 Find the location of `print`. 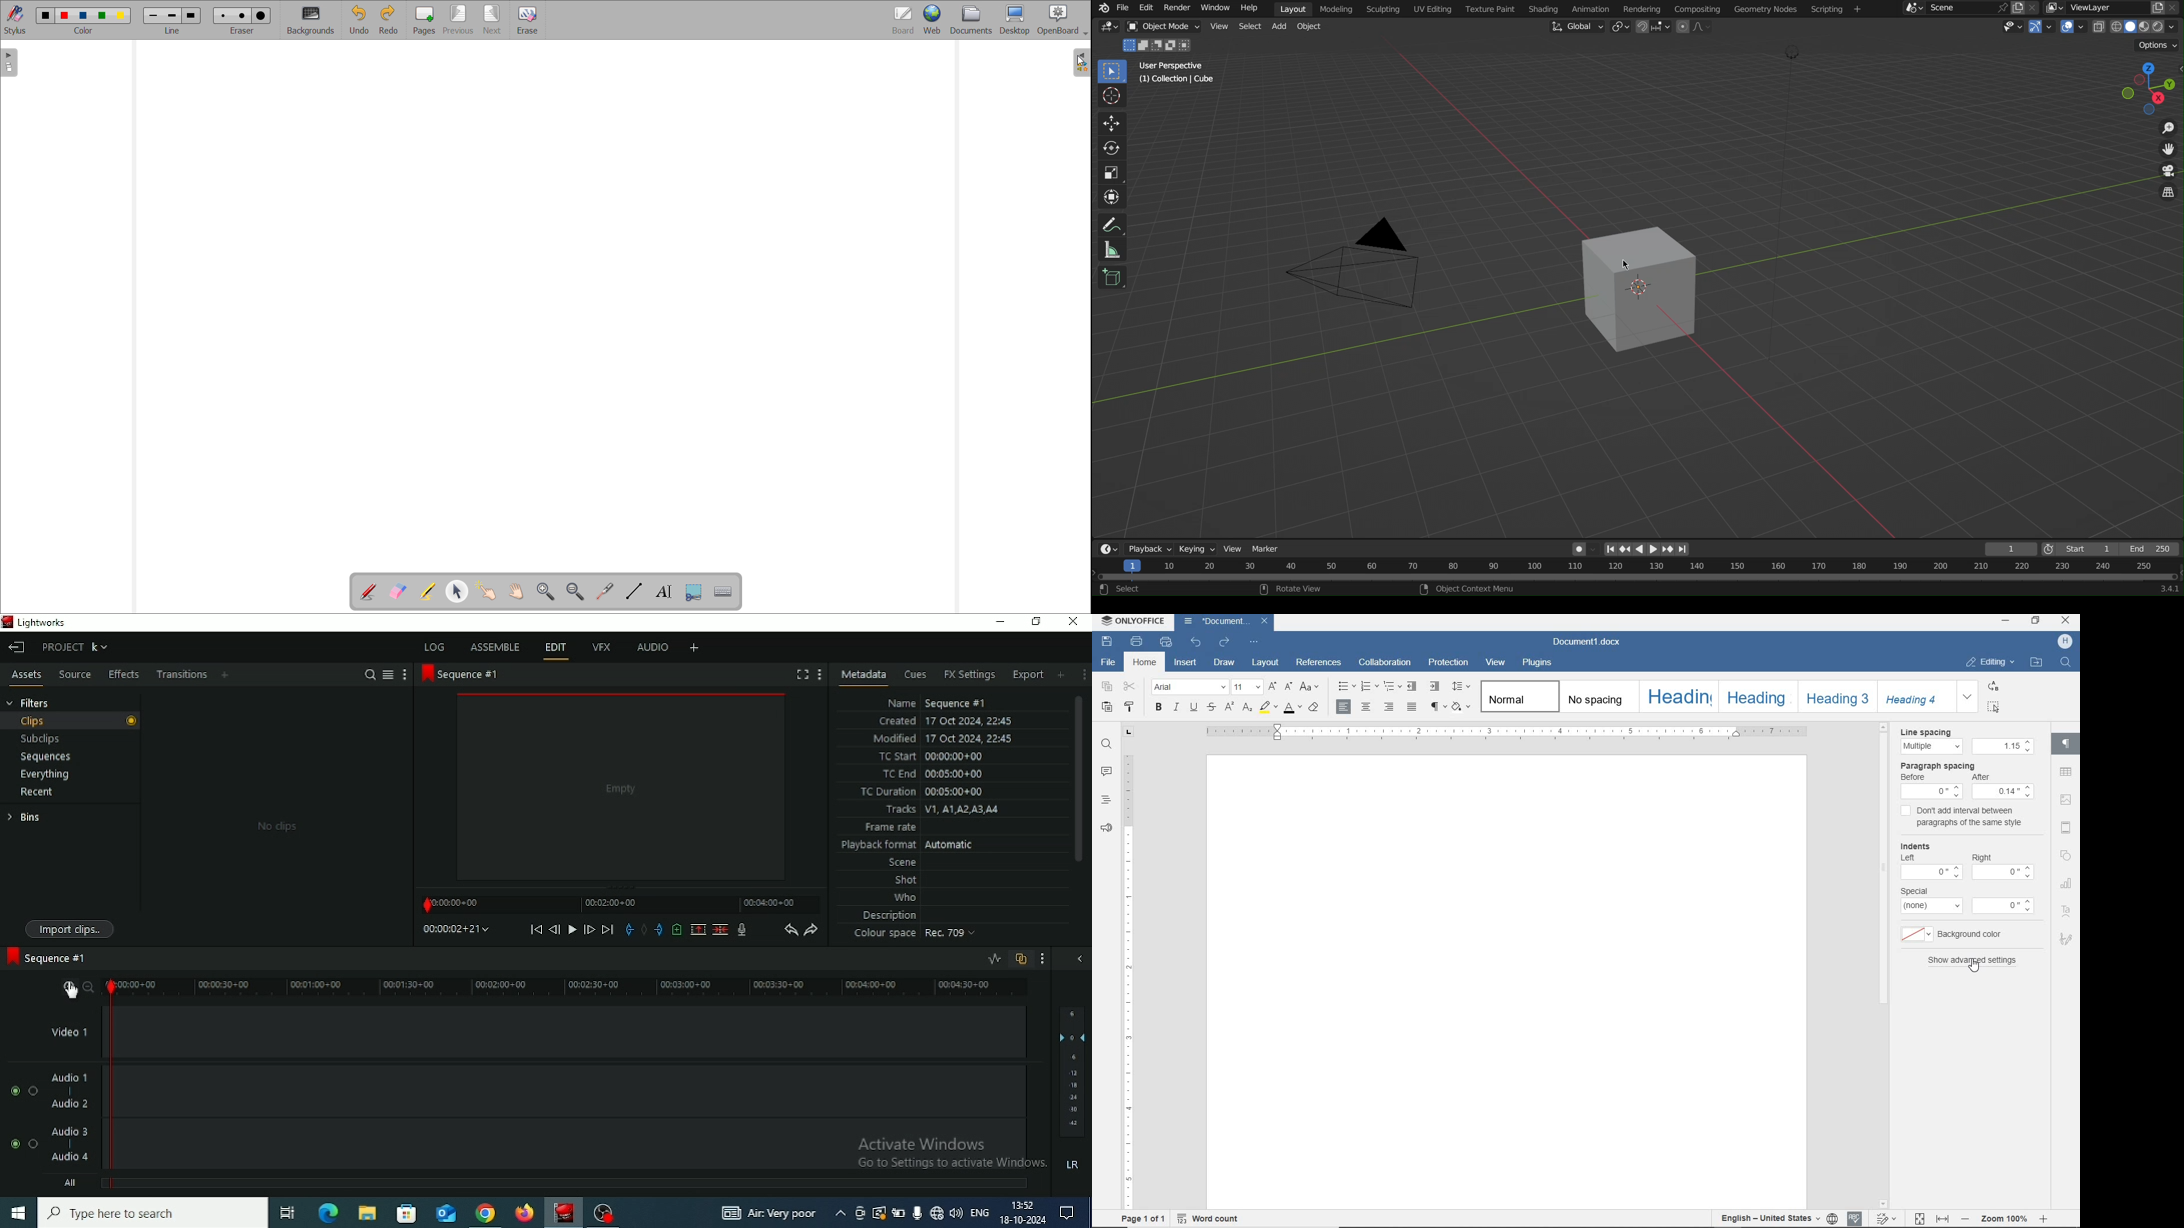

print is located at coordinates (1165, 642).